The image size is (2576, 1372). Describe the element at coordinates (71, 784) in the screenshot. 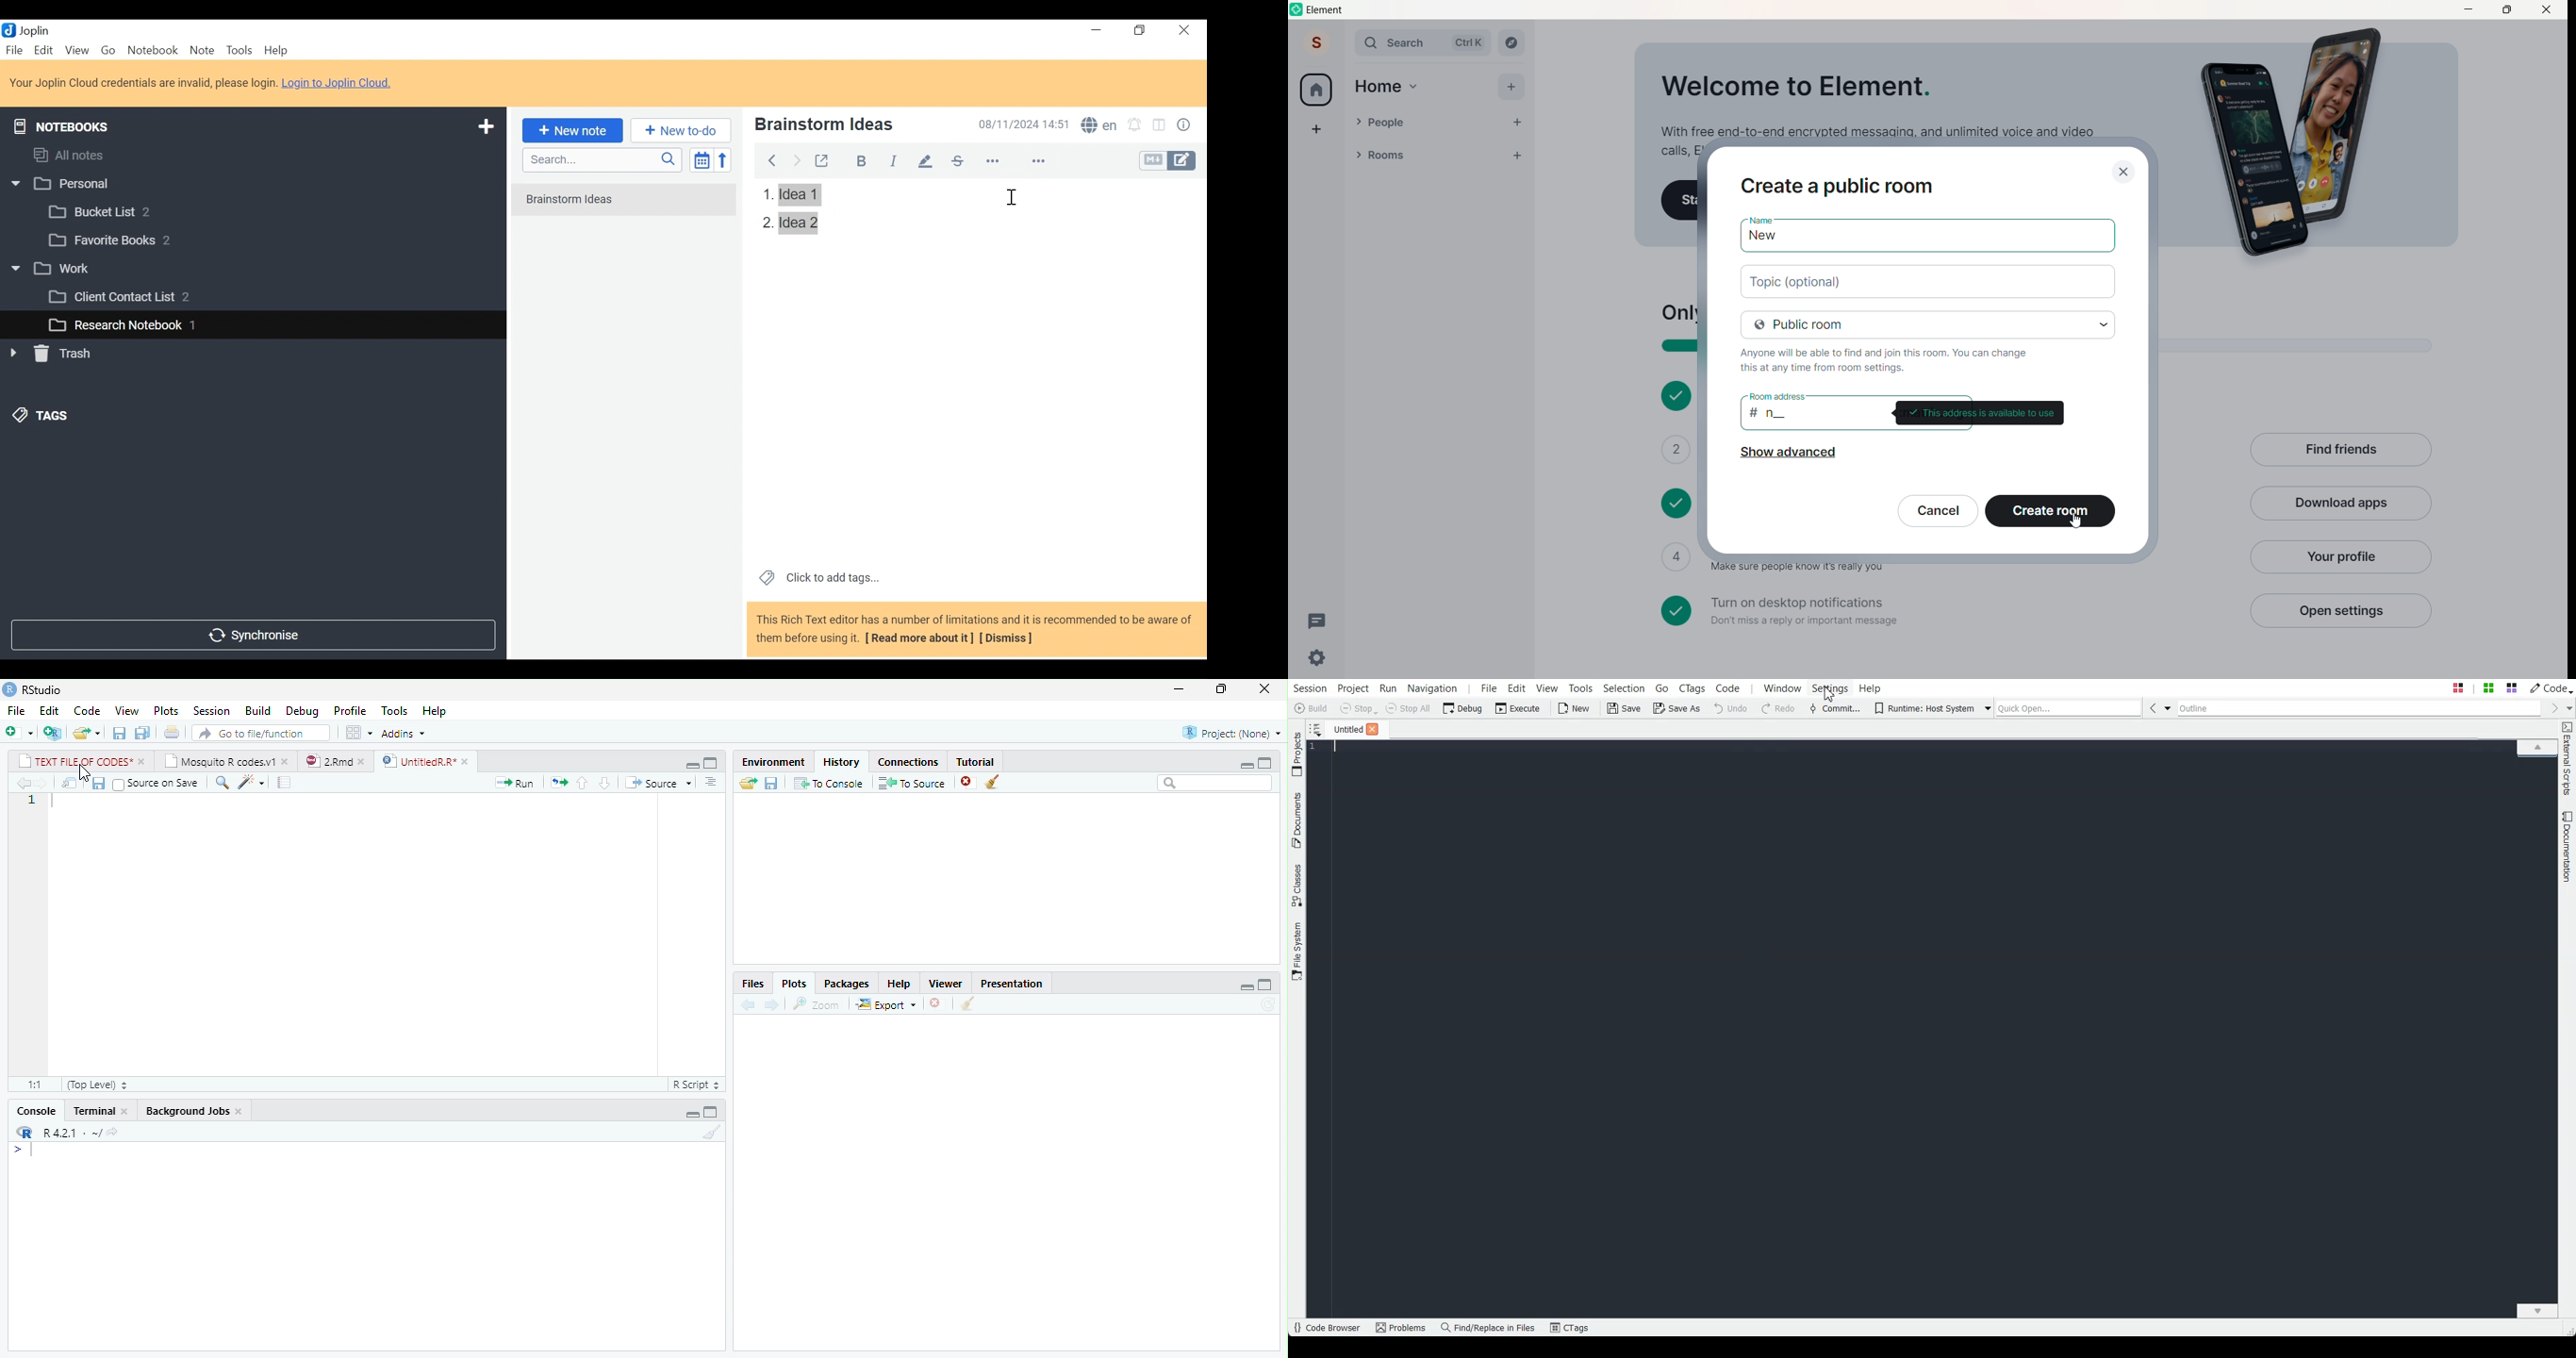

I see `open in new window` at that location.